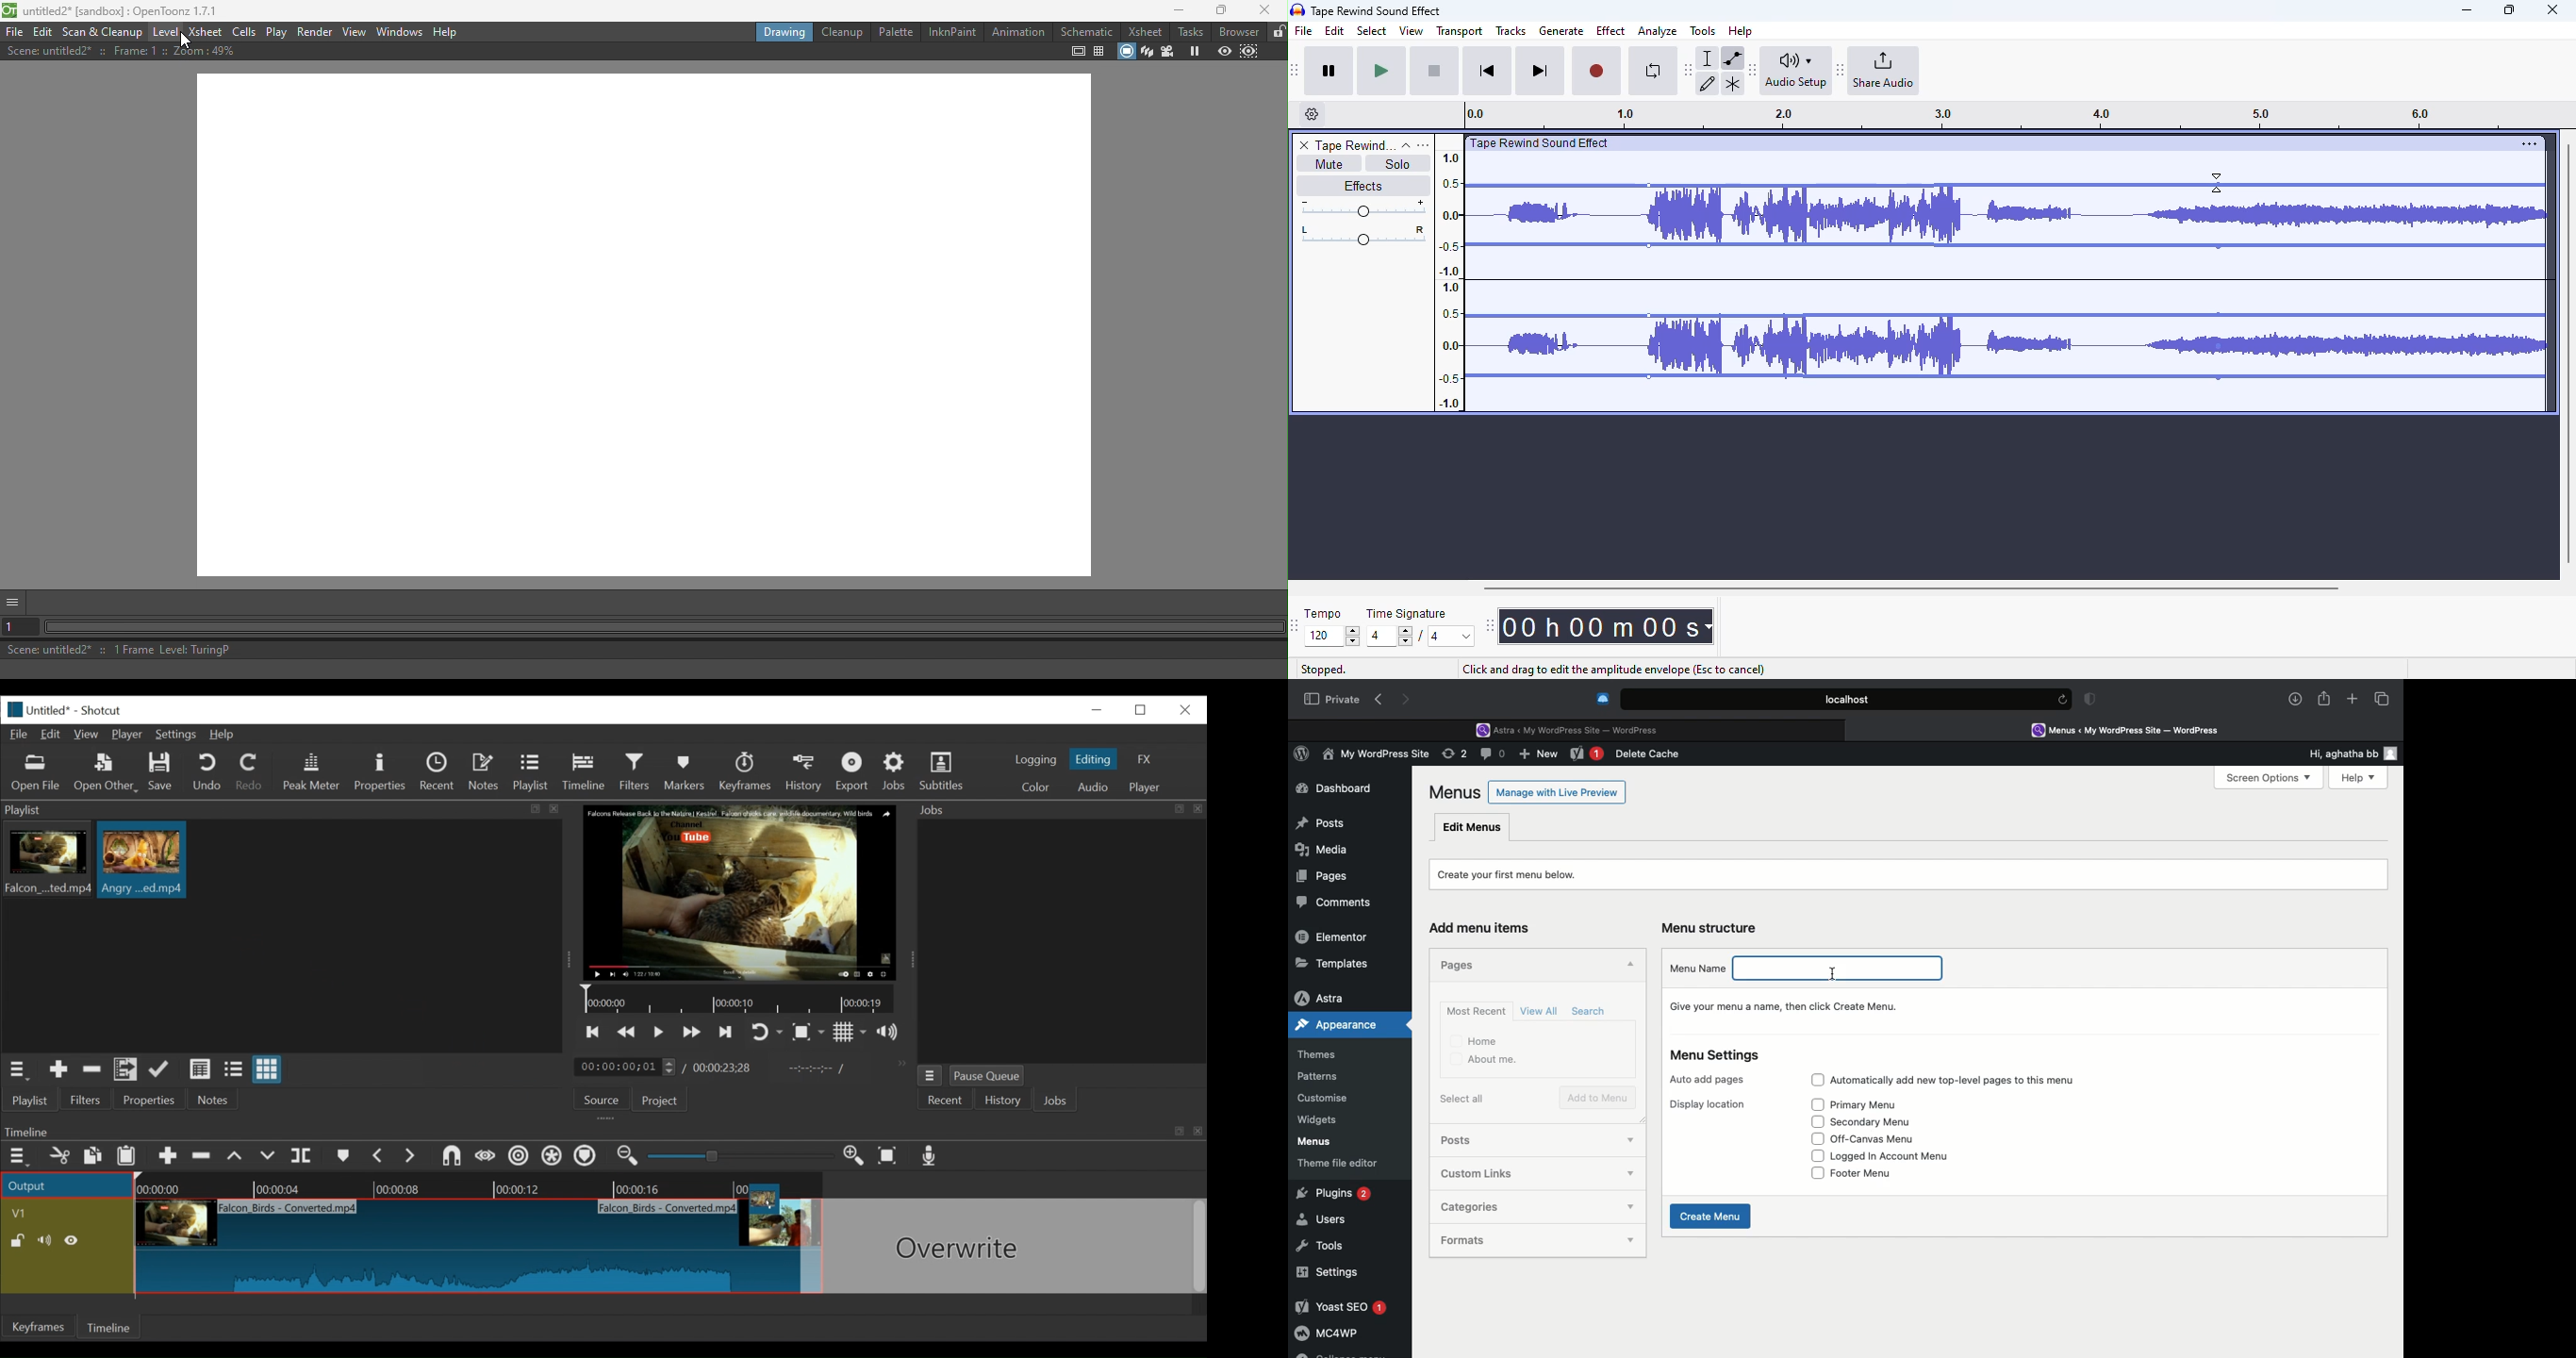 The height and width of the screenshot is (1372, 2576). Describe the element at coordinates (2325, 699) in the screenshot. I see `Share` at that location.